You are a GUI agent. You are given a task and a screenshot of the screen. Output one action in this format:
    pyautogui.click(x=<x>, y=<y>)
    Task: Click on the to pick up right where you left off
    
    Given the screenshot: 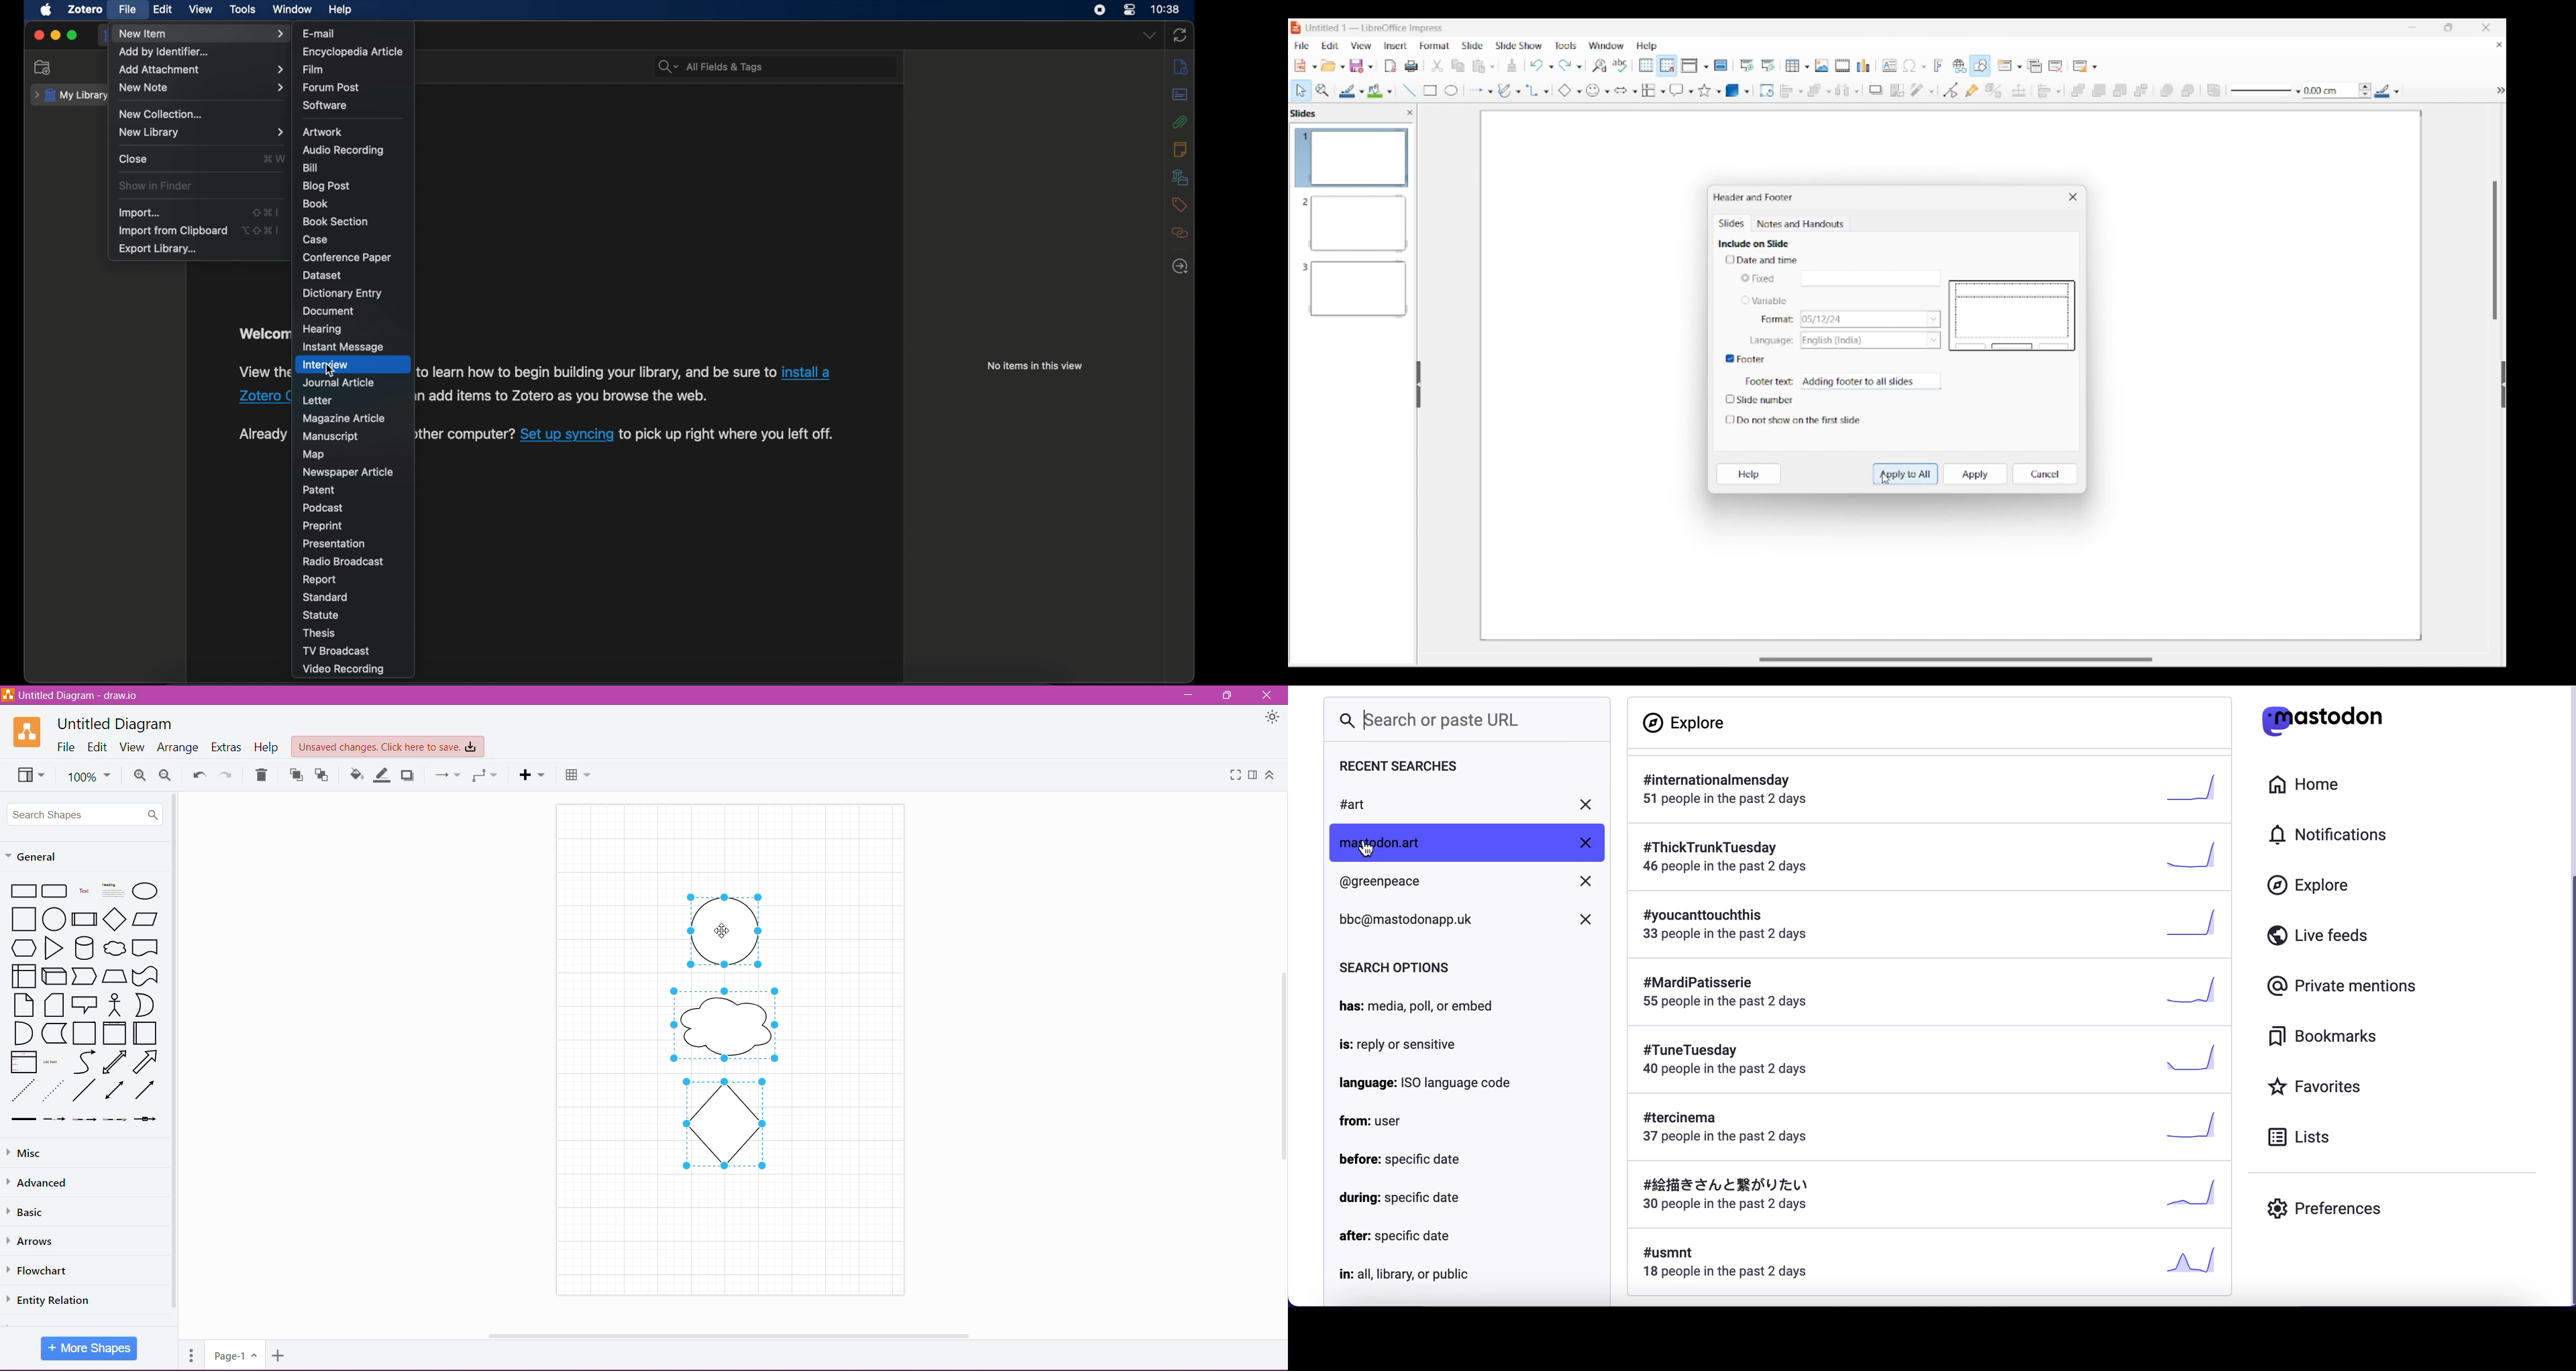 What is the action you would take?
    pyautogui.click(x=730, y=435)
    